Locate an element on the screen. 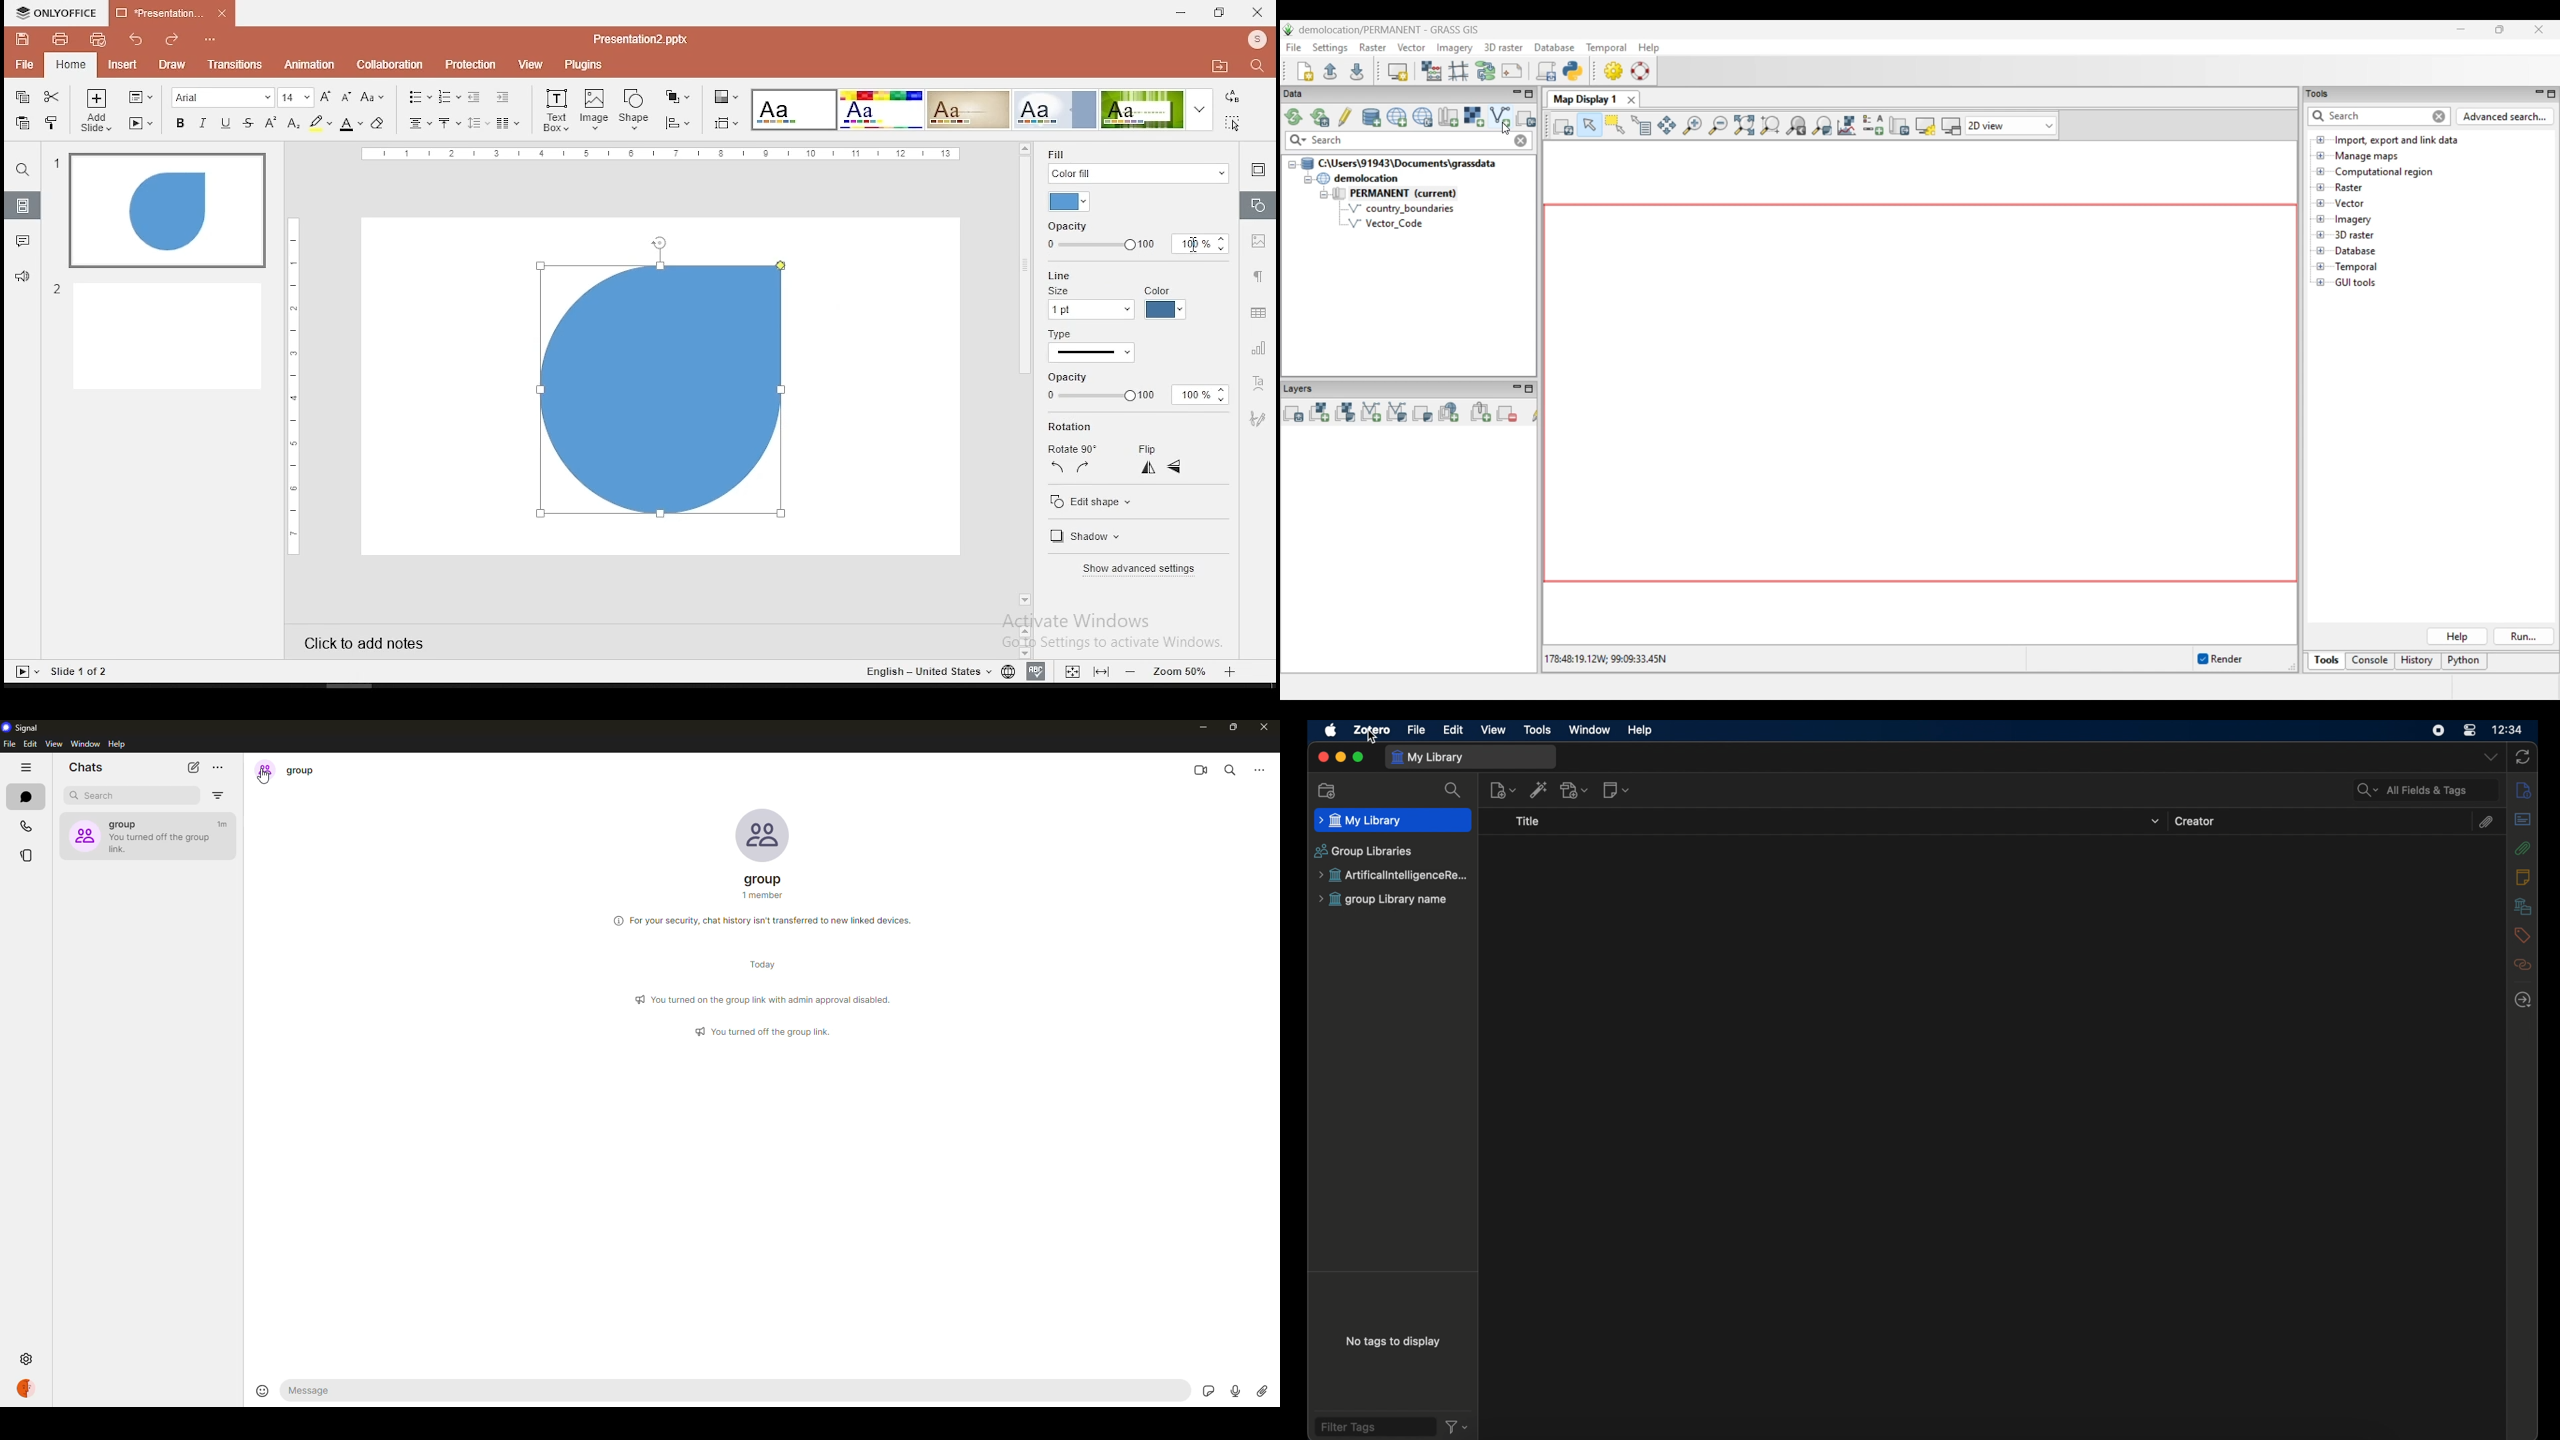  font is located at coordinates (223, 98).